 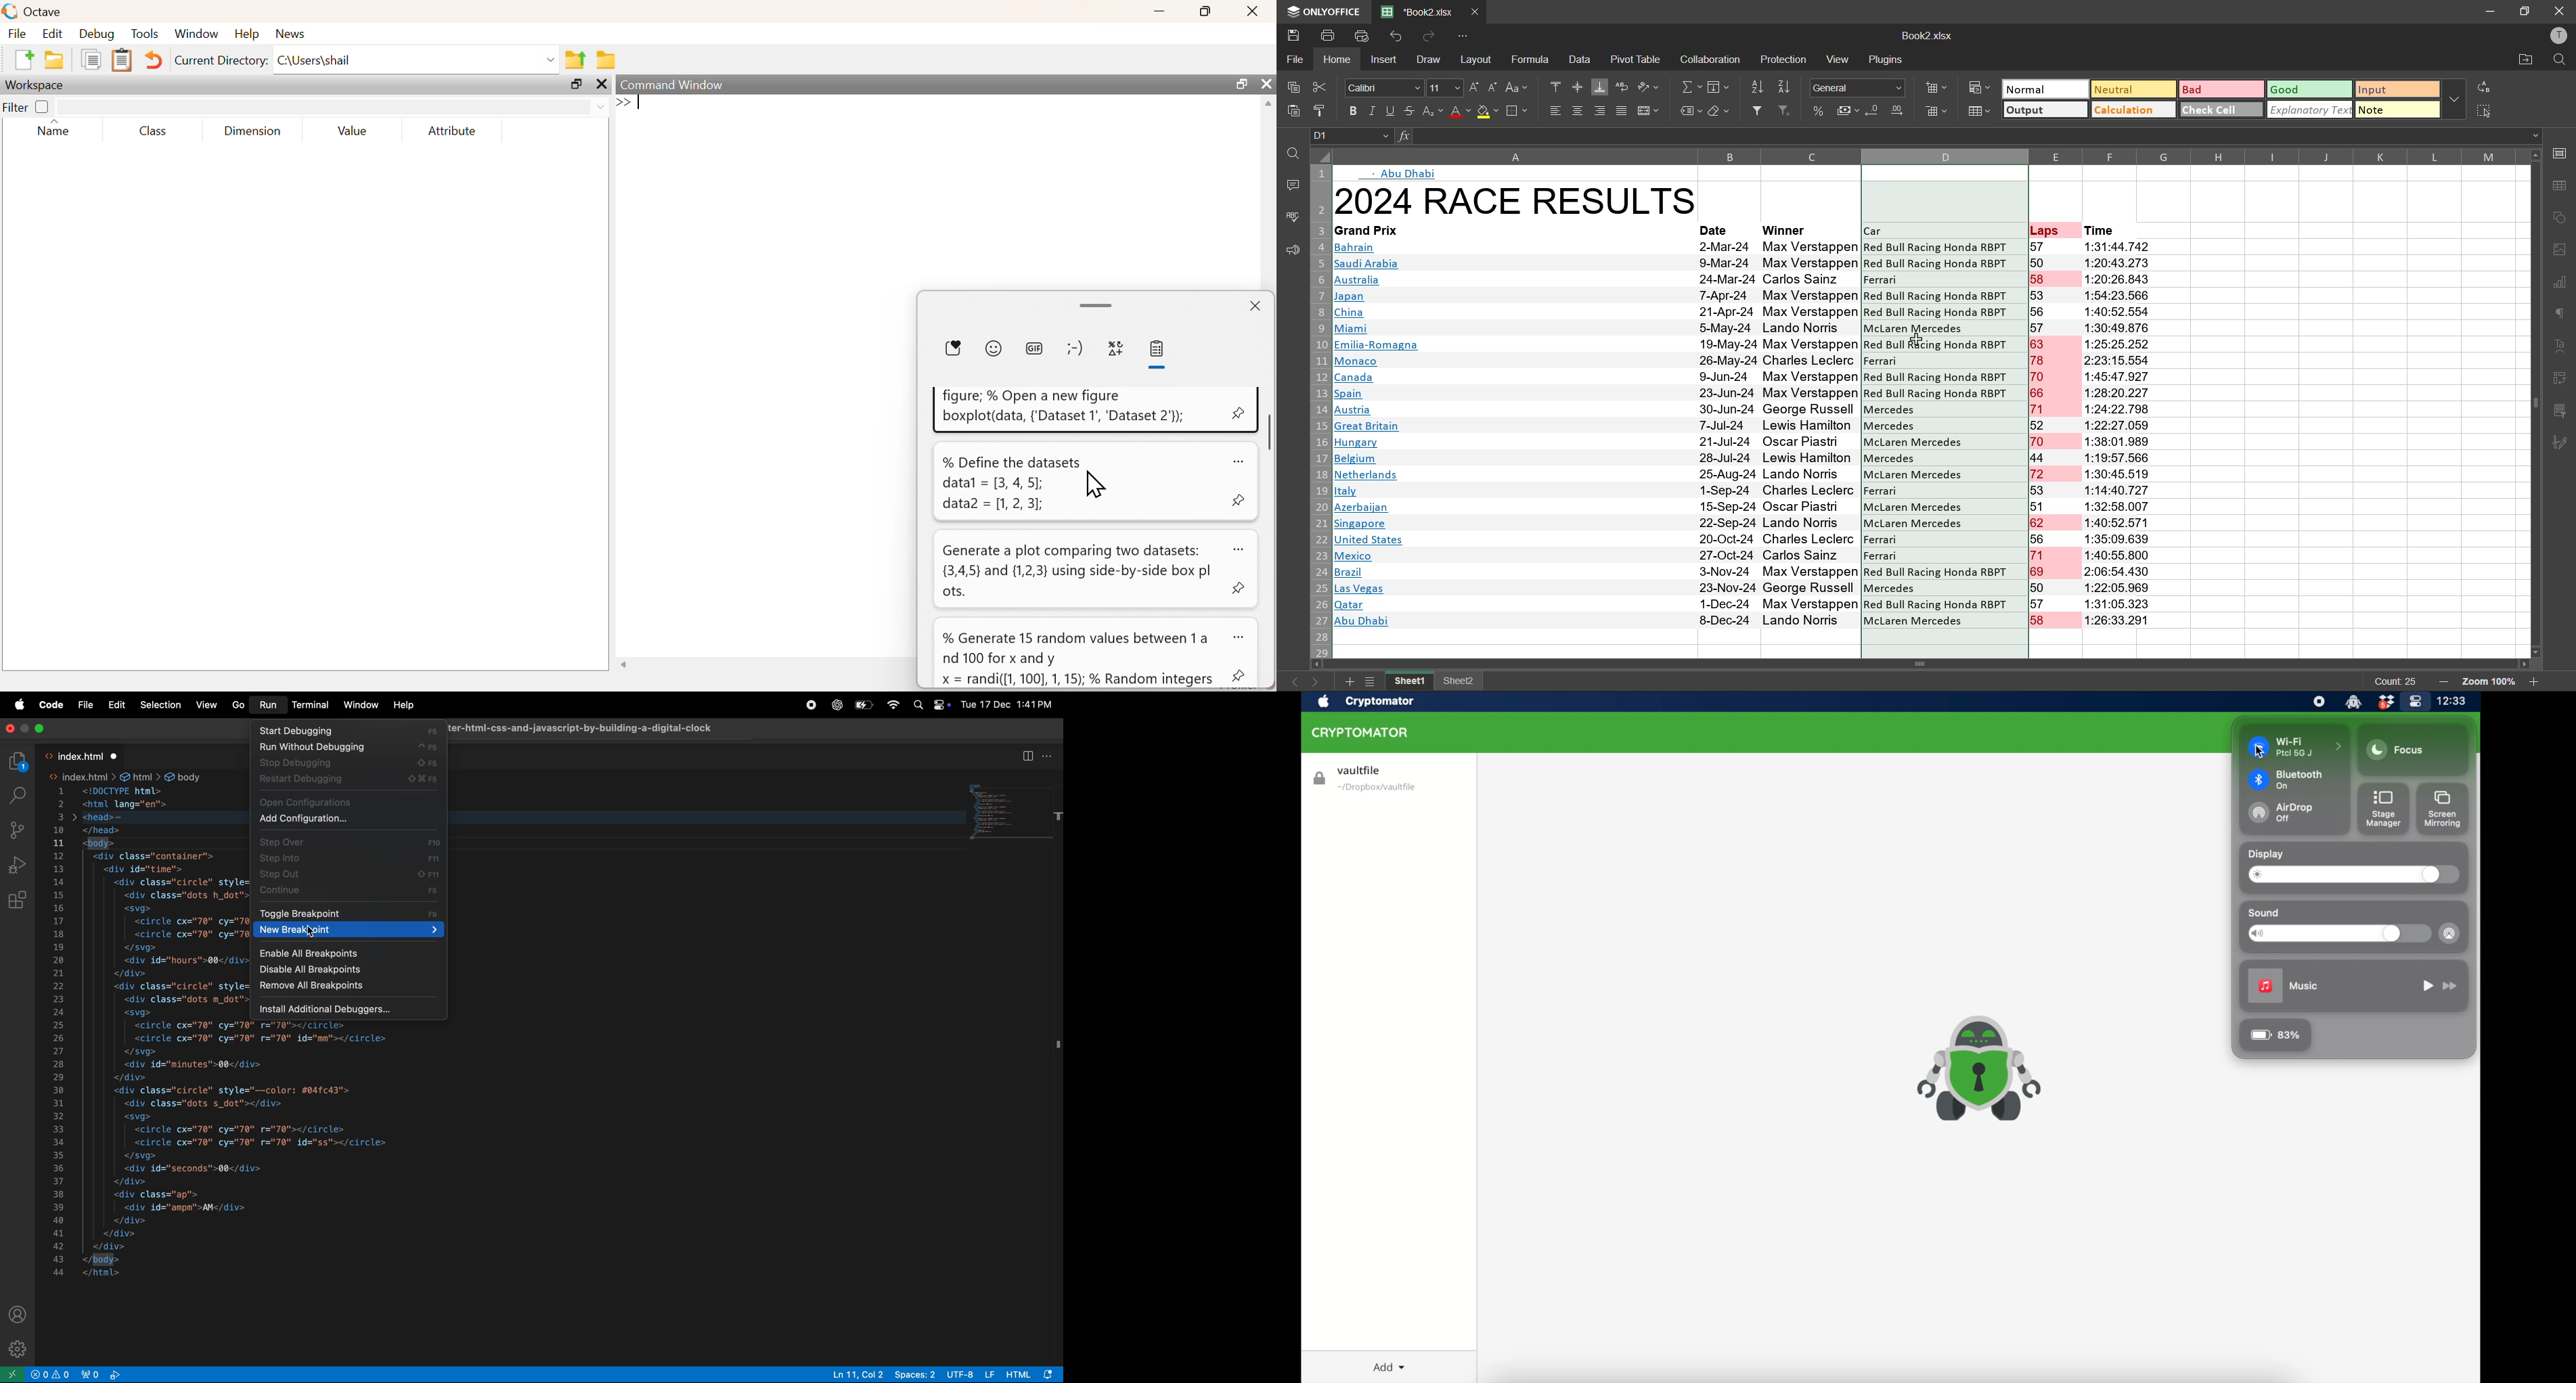 What do you see at coordinates (1255, 306) in the screenshot?
I see `close` at bounding box center [1255, 306].